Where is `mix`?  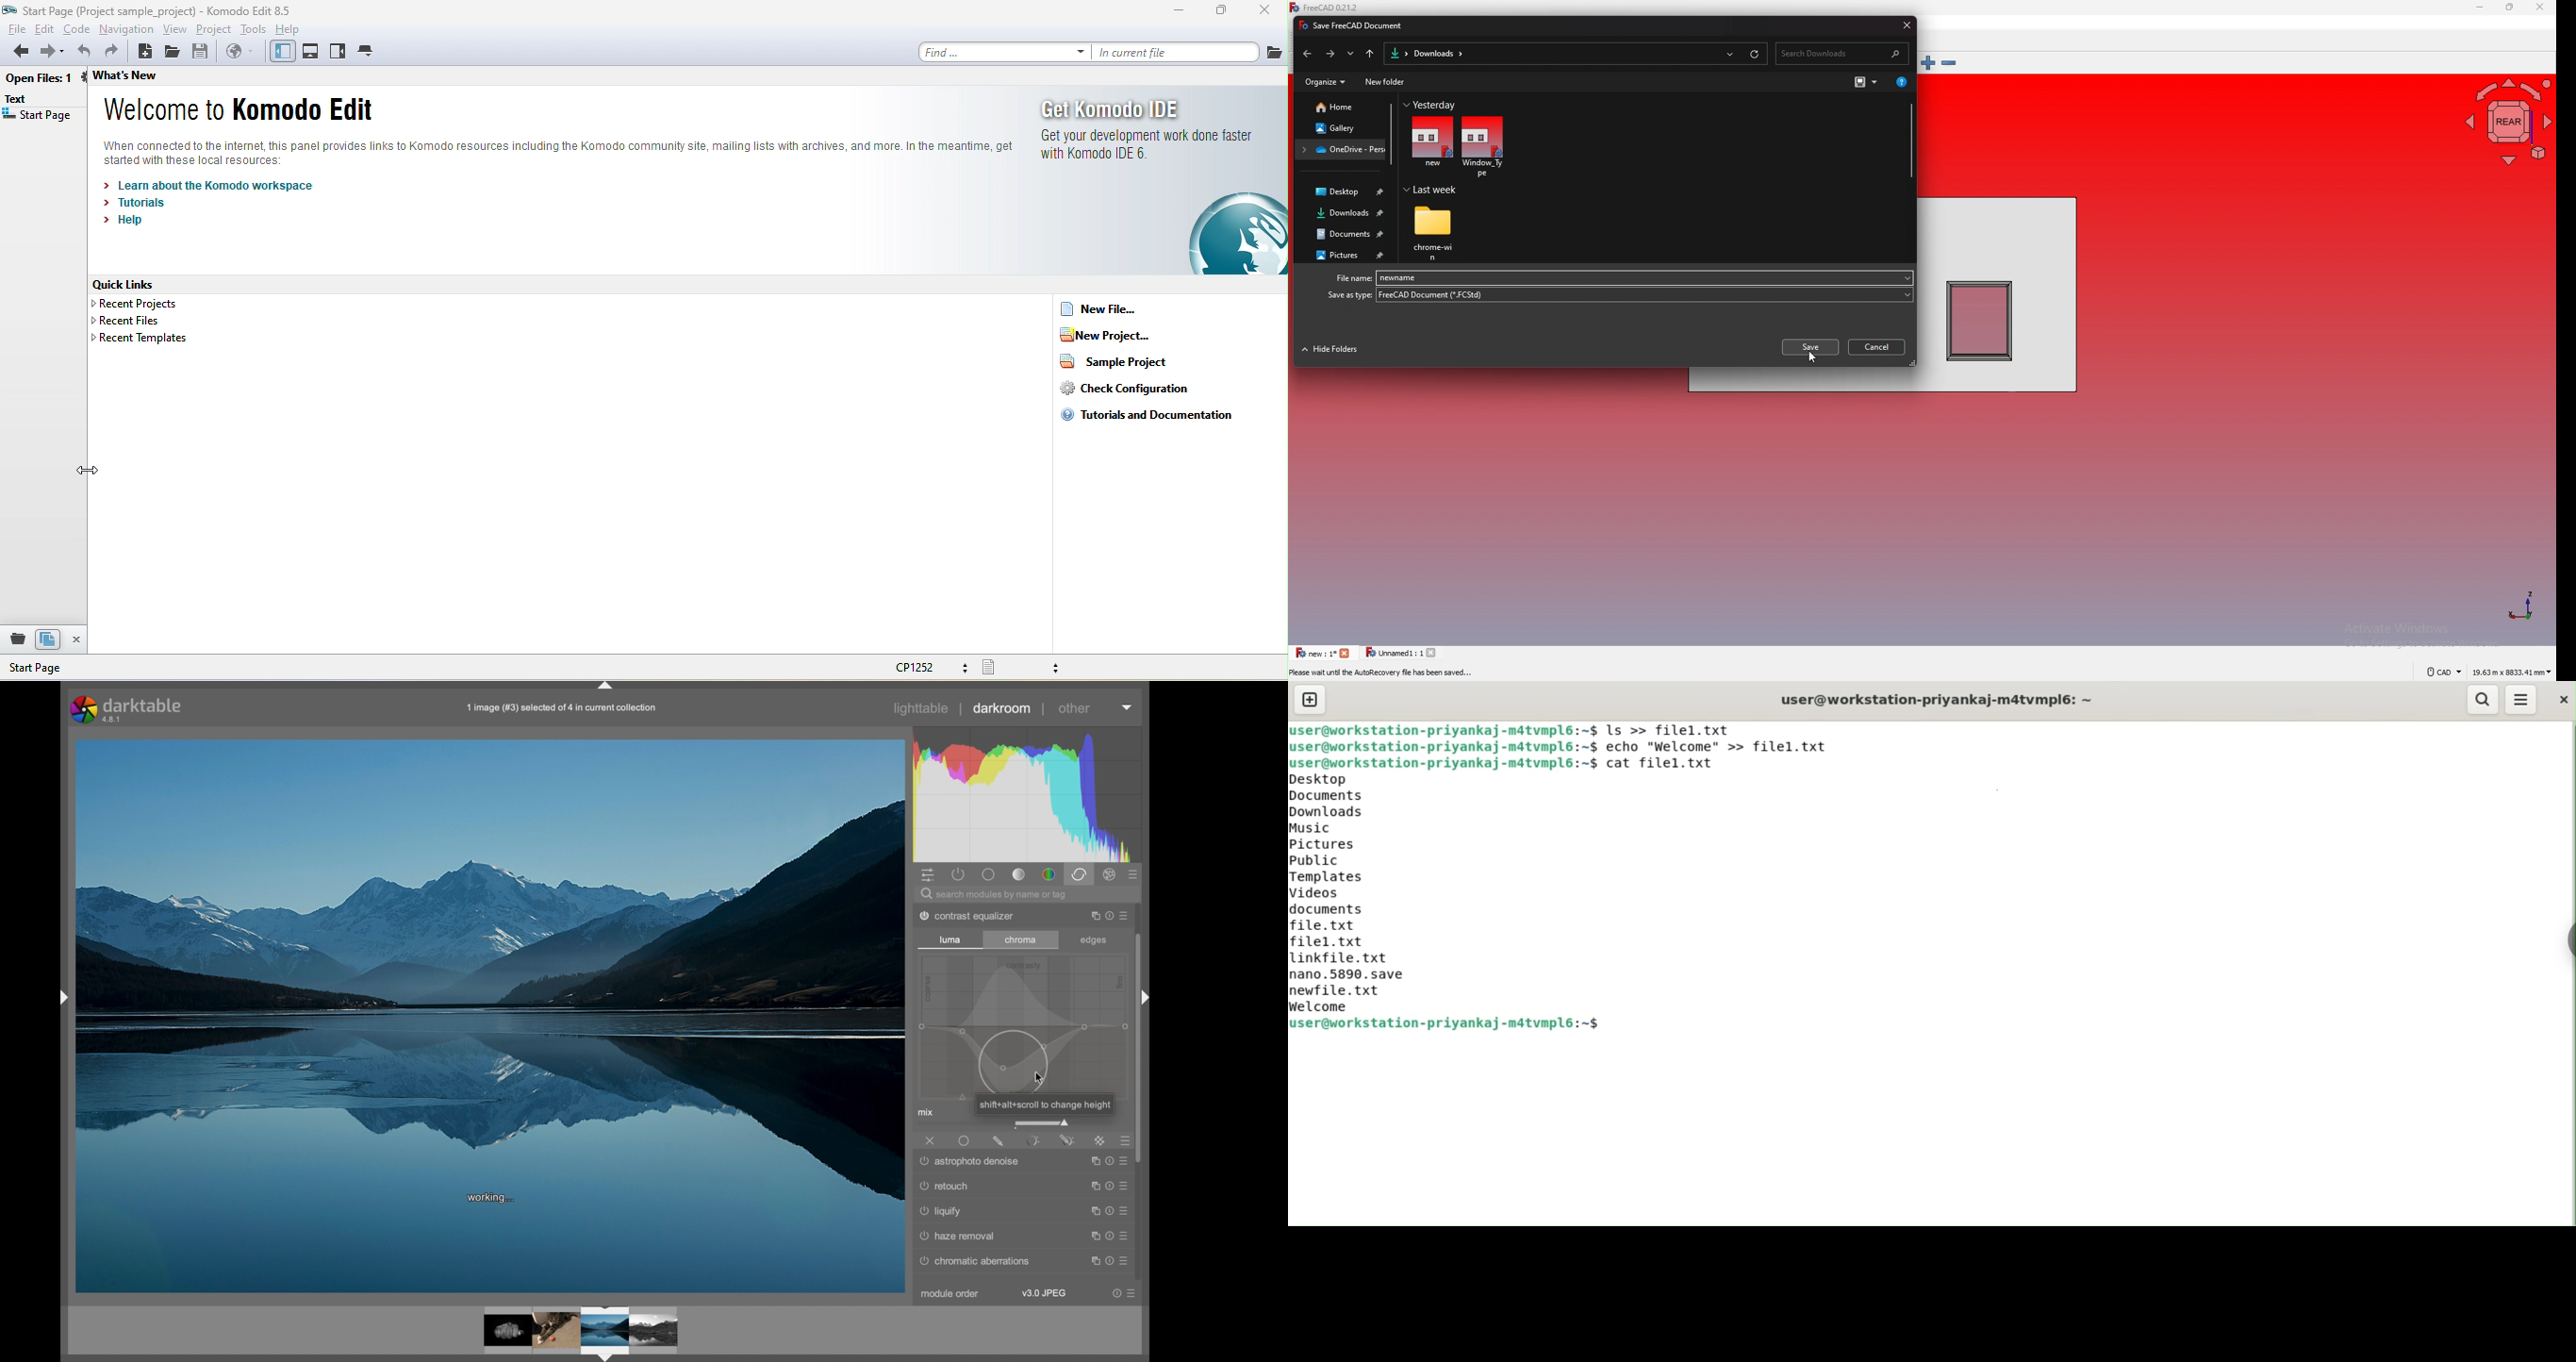
mix is located at coordinates (926, 1112).